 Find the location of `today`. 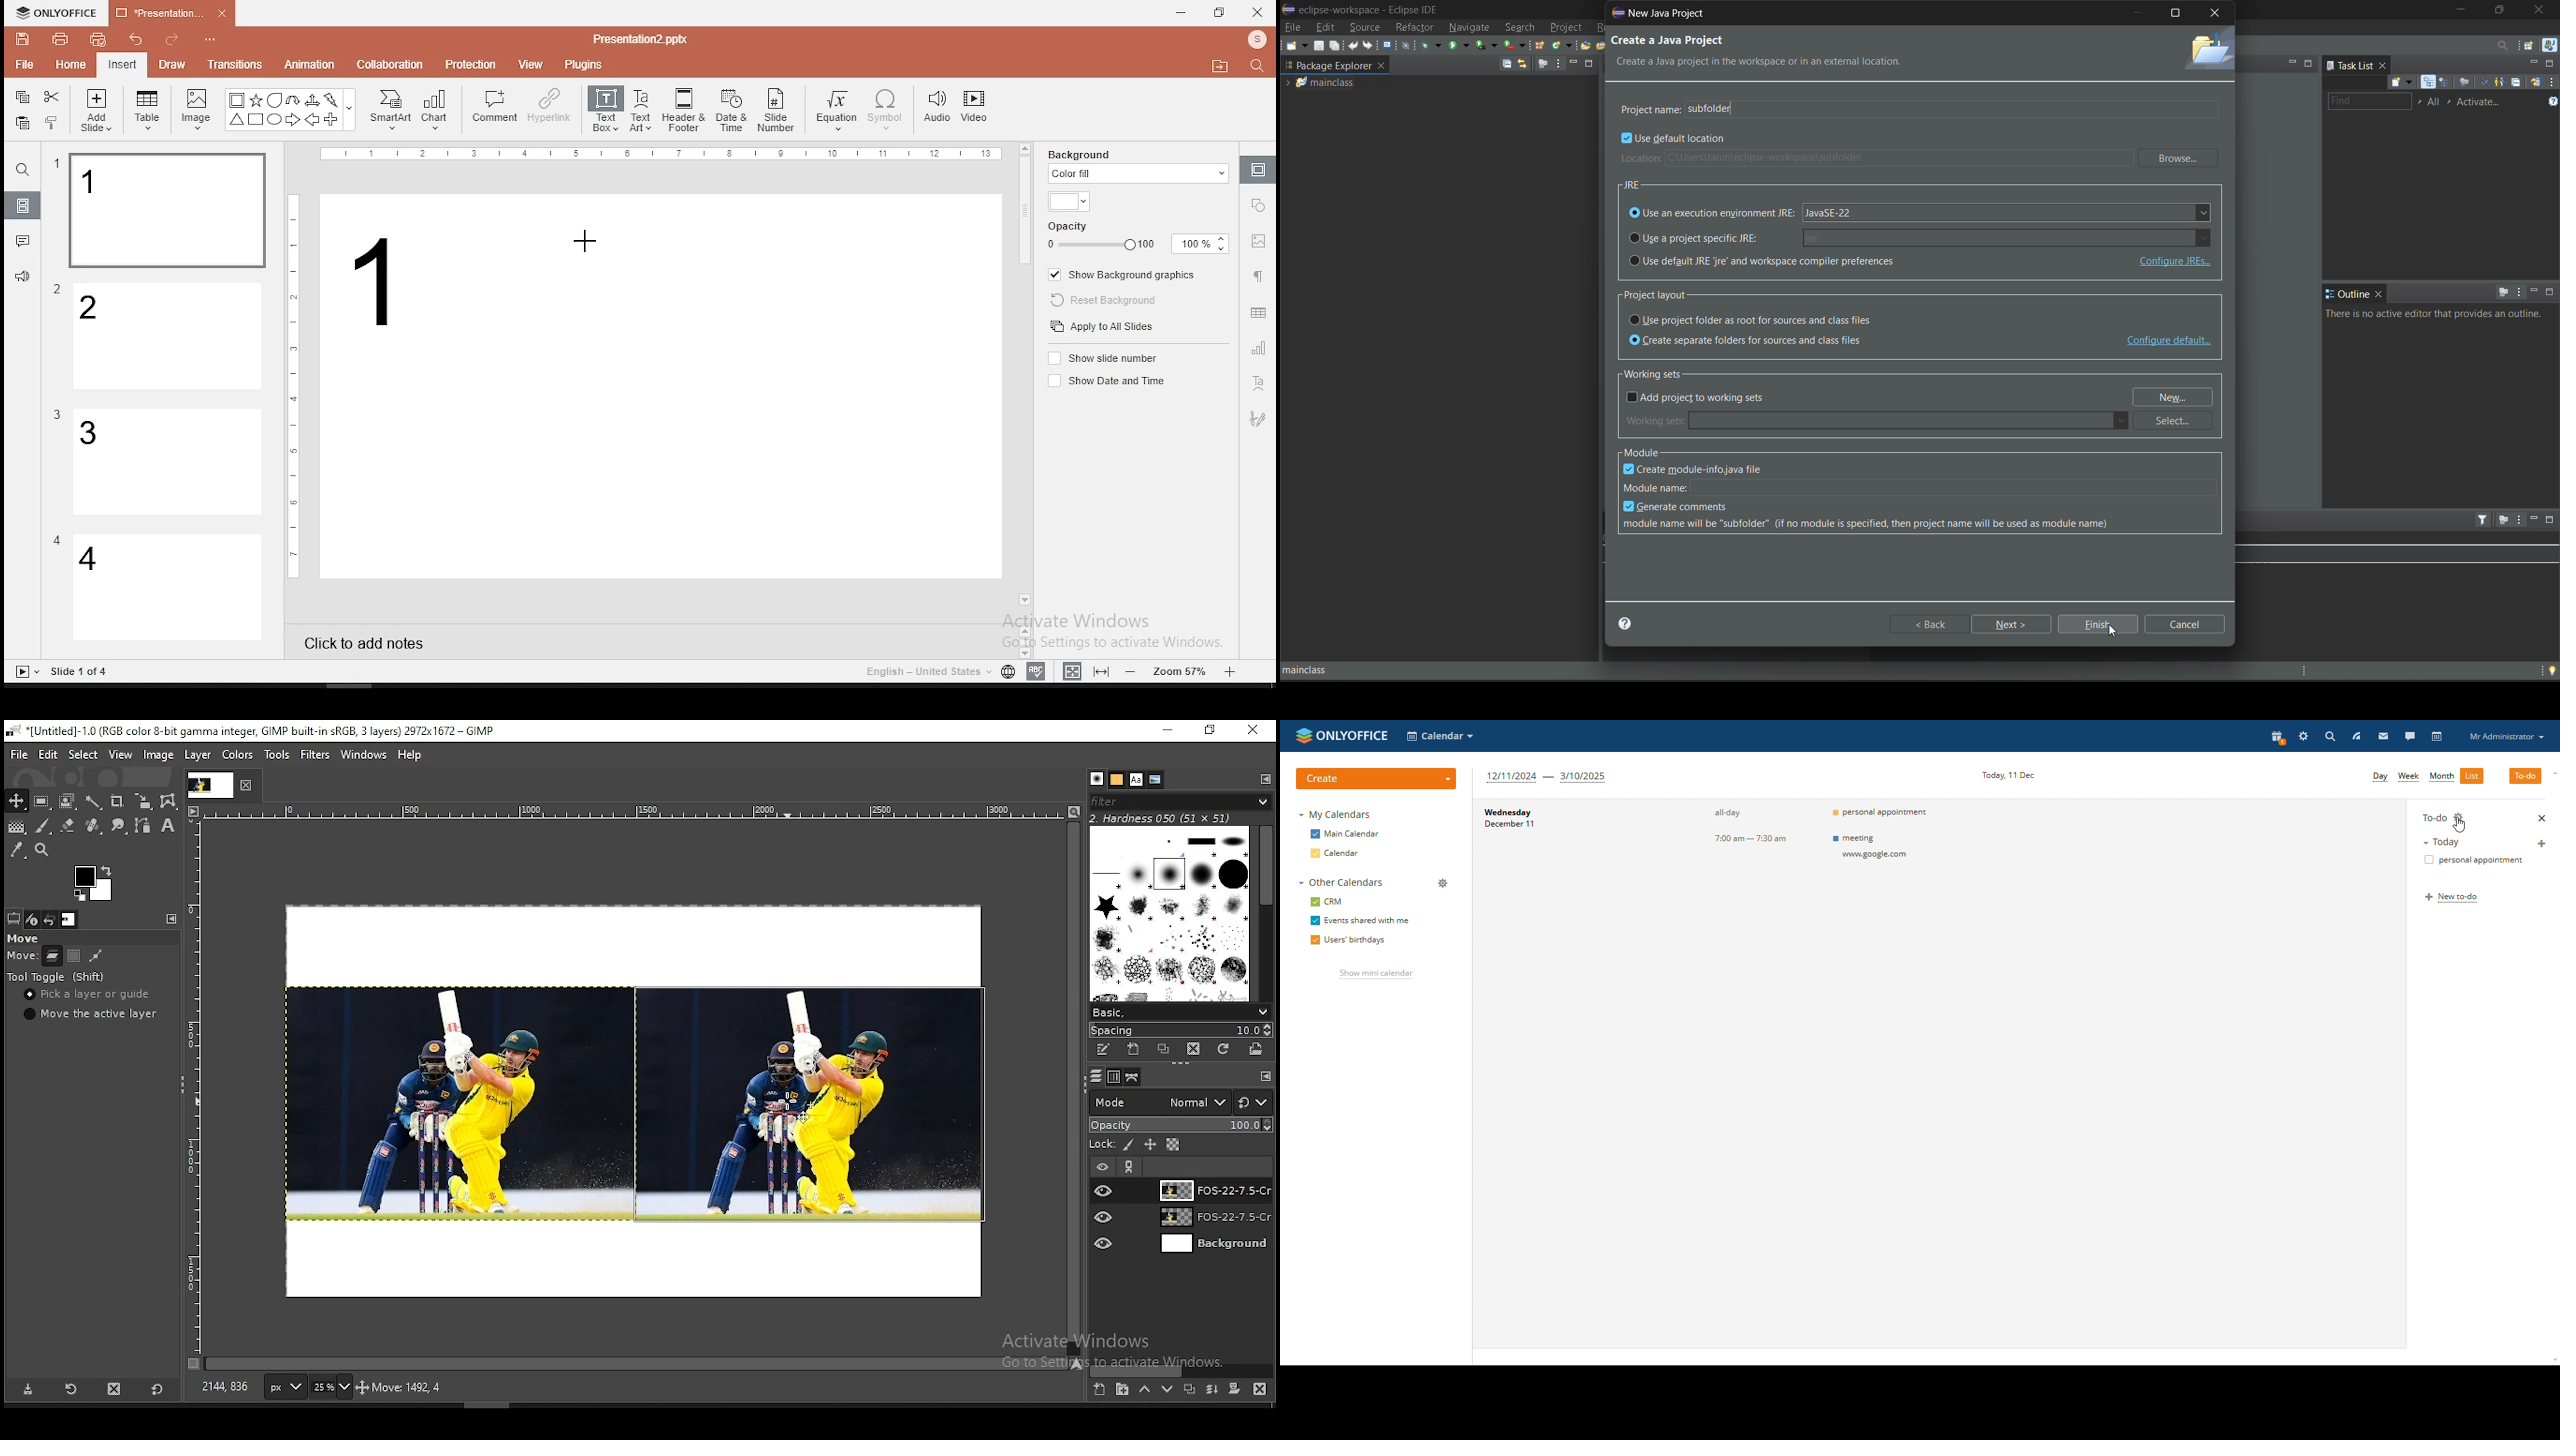

today is located at coordinates (2464, 842).